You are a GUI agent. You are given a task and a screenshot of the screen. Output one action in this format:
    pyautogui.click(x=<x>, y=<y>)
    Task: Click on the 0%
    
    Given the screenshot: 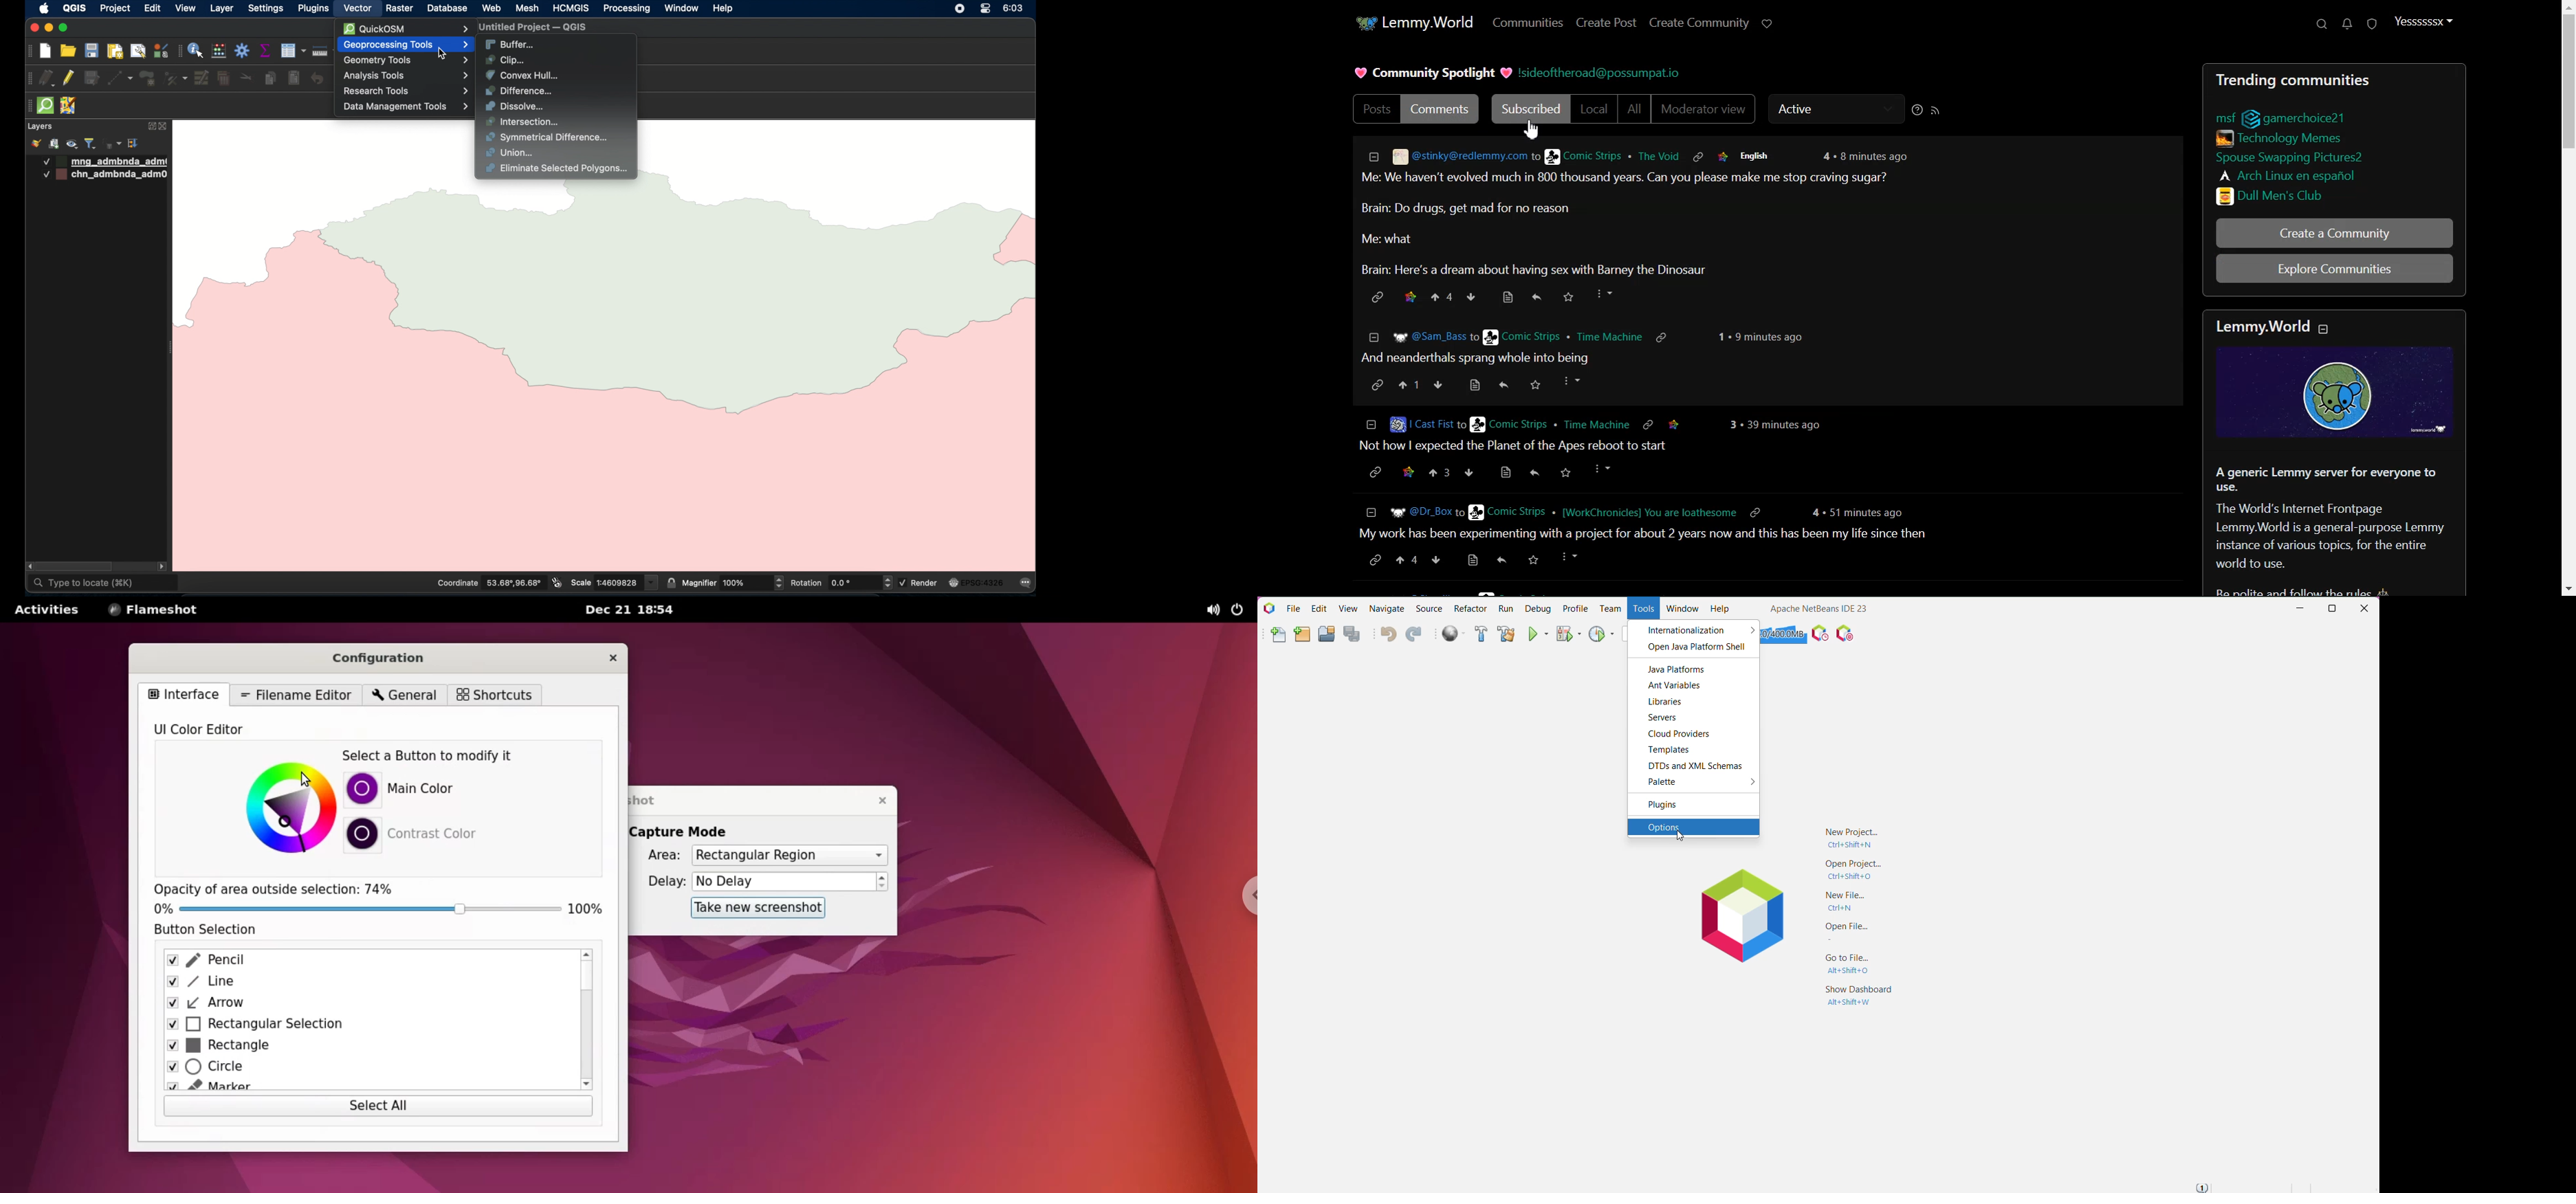 What is the action you would take?
    pyautogui.click(x=163, y=910)
    